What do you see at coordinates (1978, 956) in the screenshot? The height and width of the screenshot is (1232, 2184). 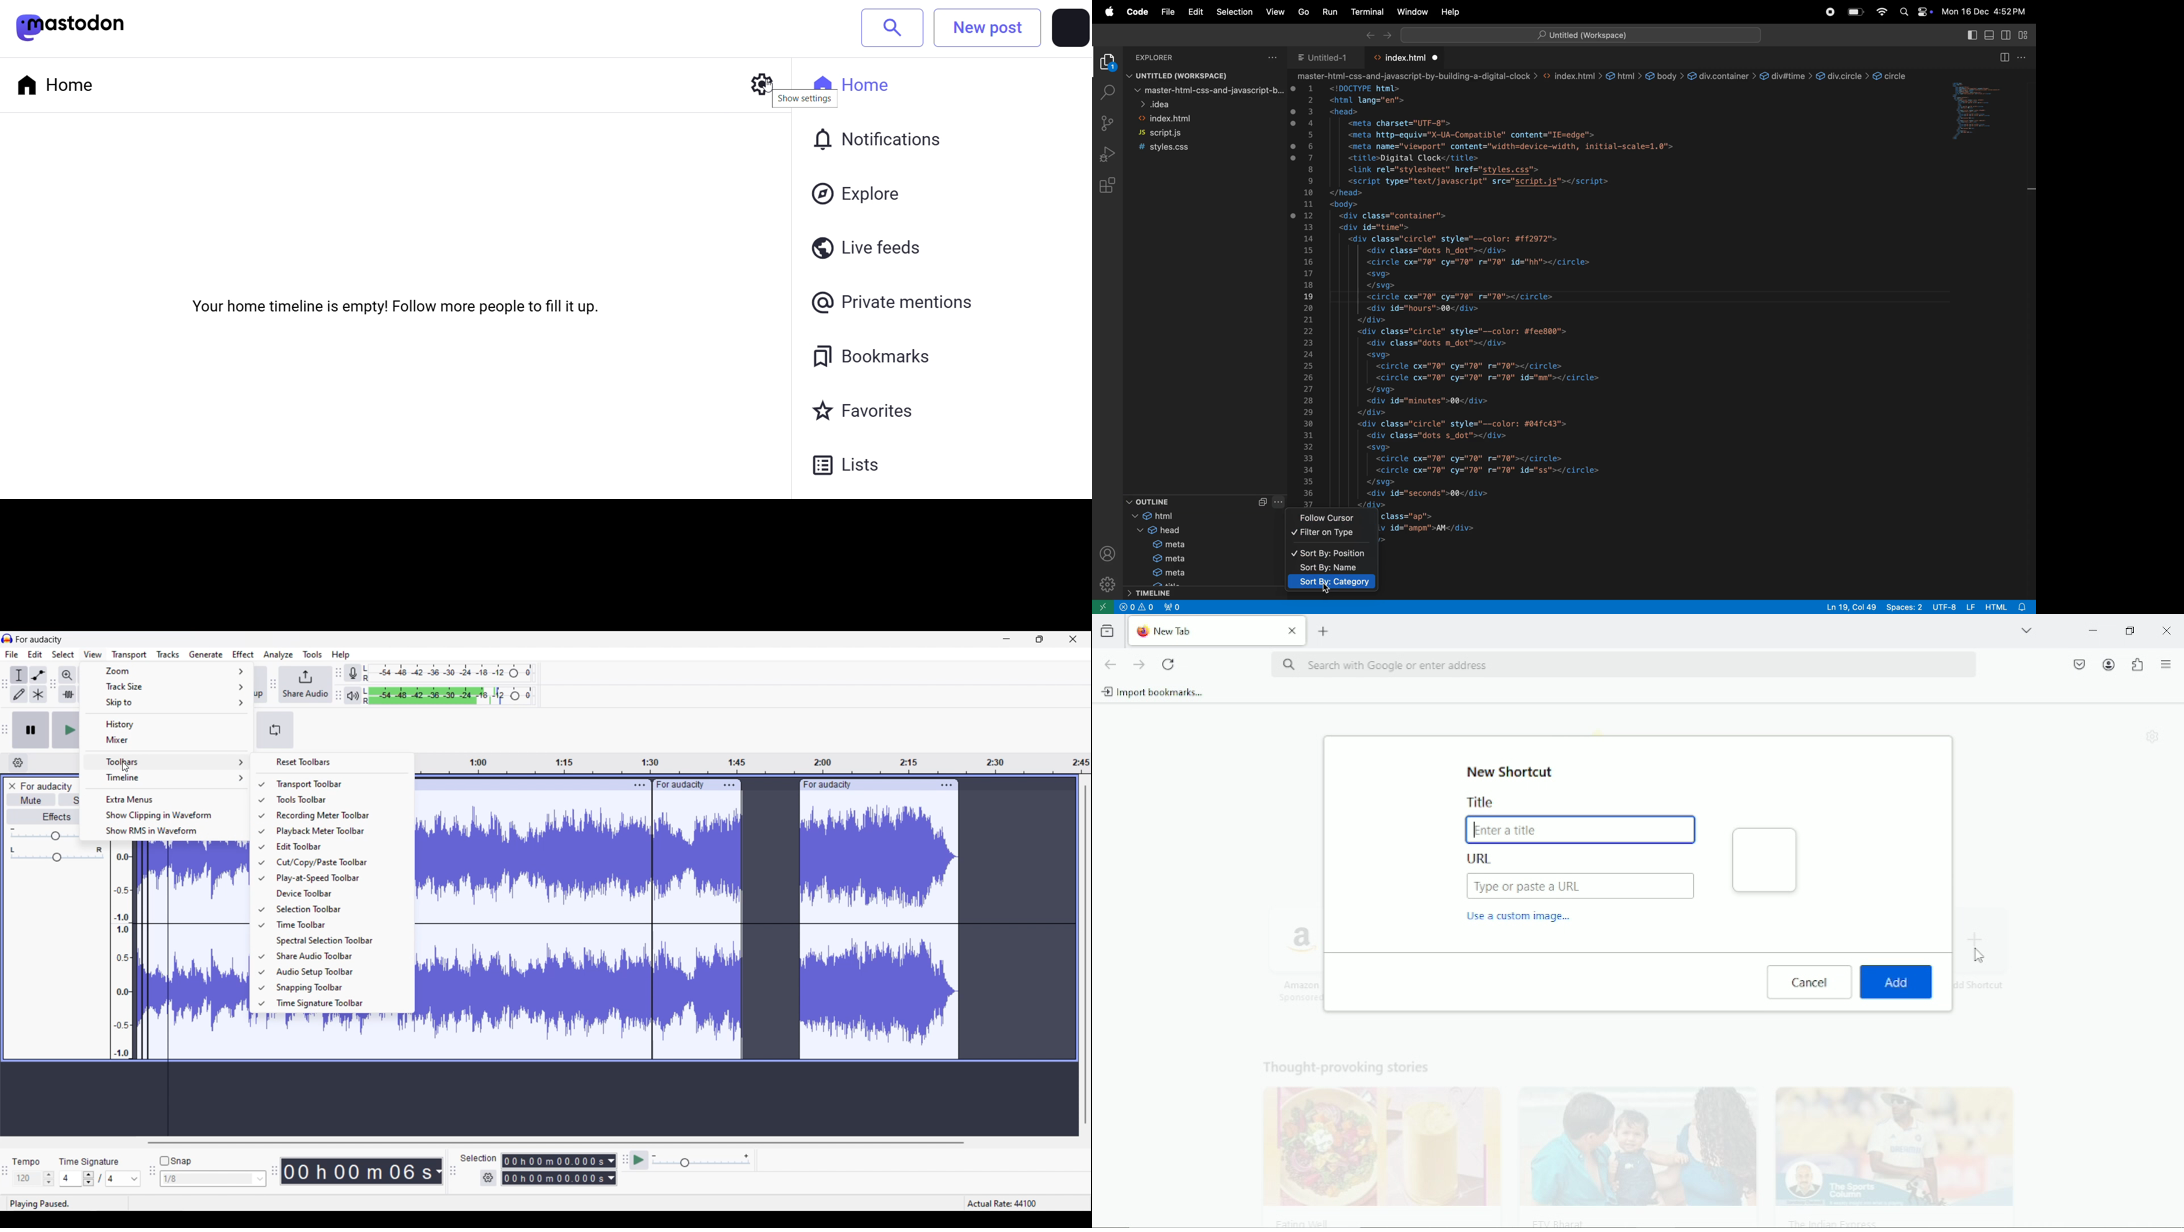 I see `cursor` at bounding box center [1978, 956].